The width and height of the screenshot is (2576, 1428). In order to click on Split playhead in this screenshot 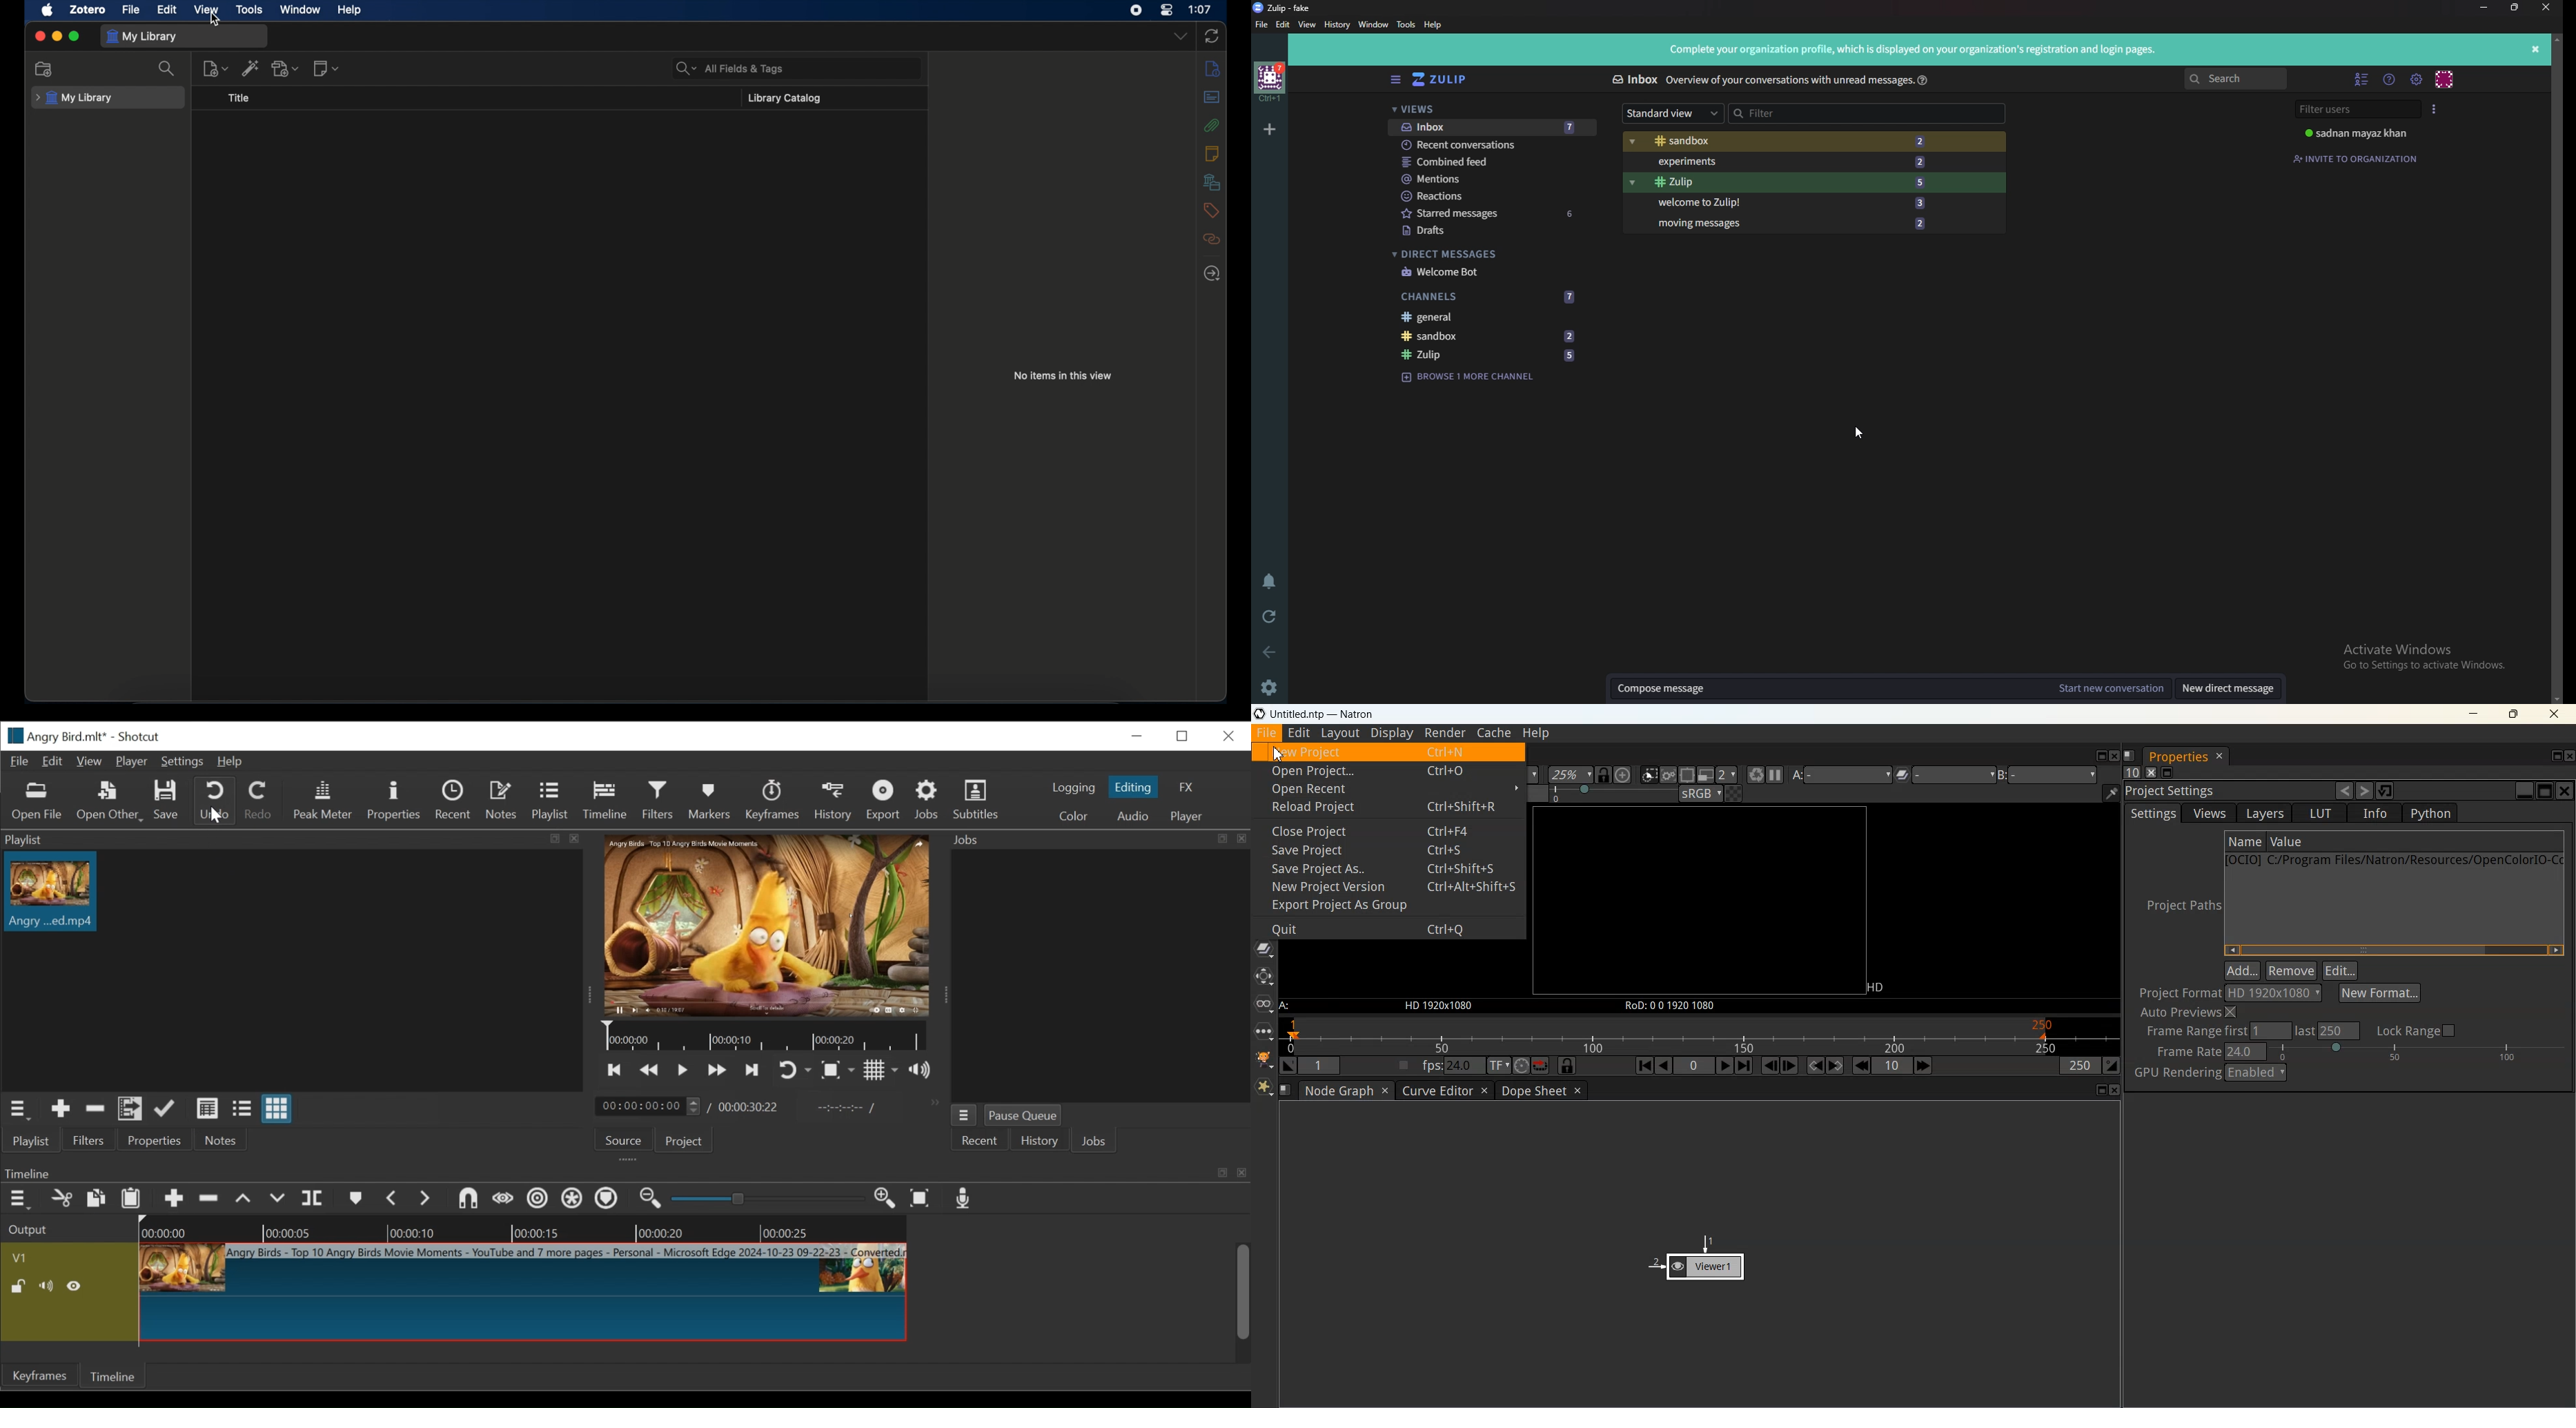, I will do `click(314, 1199)`.